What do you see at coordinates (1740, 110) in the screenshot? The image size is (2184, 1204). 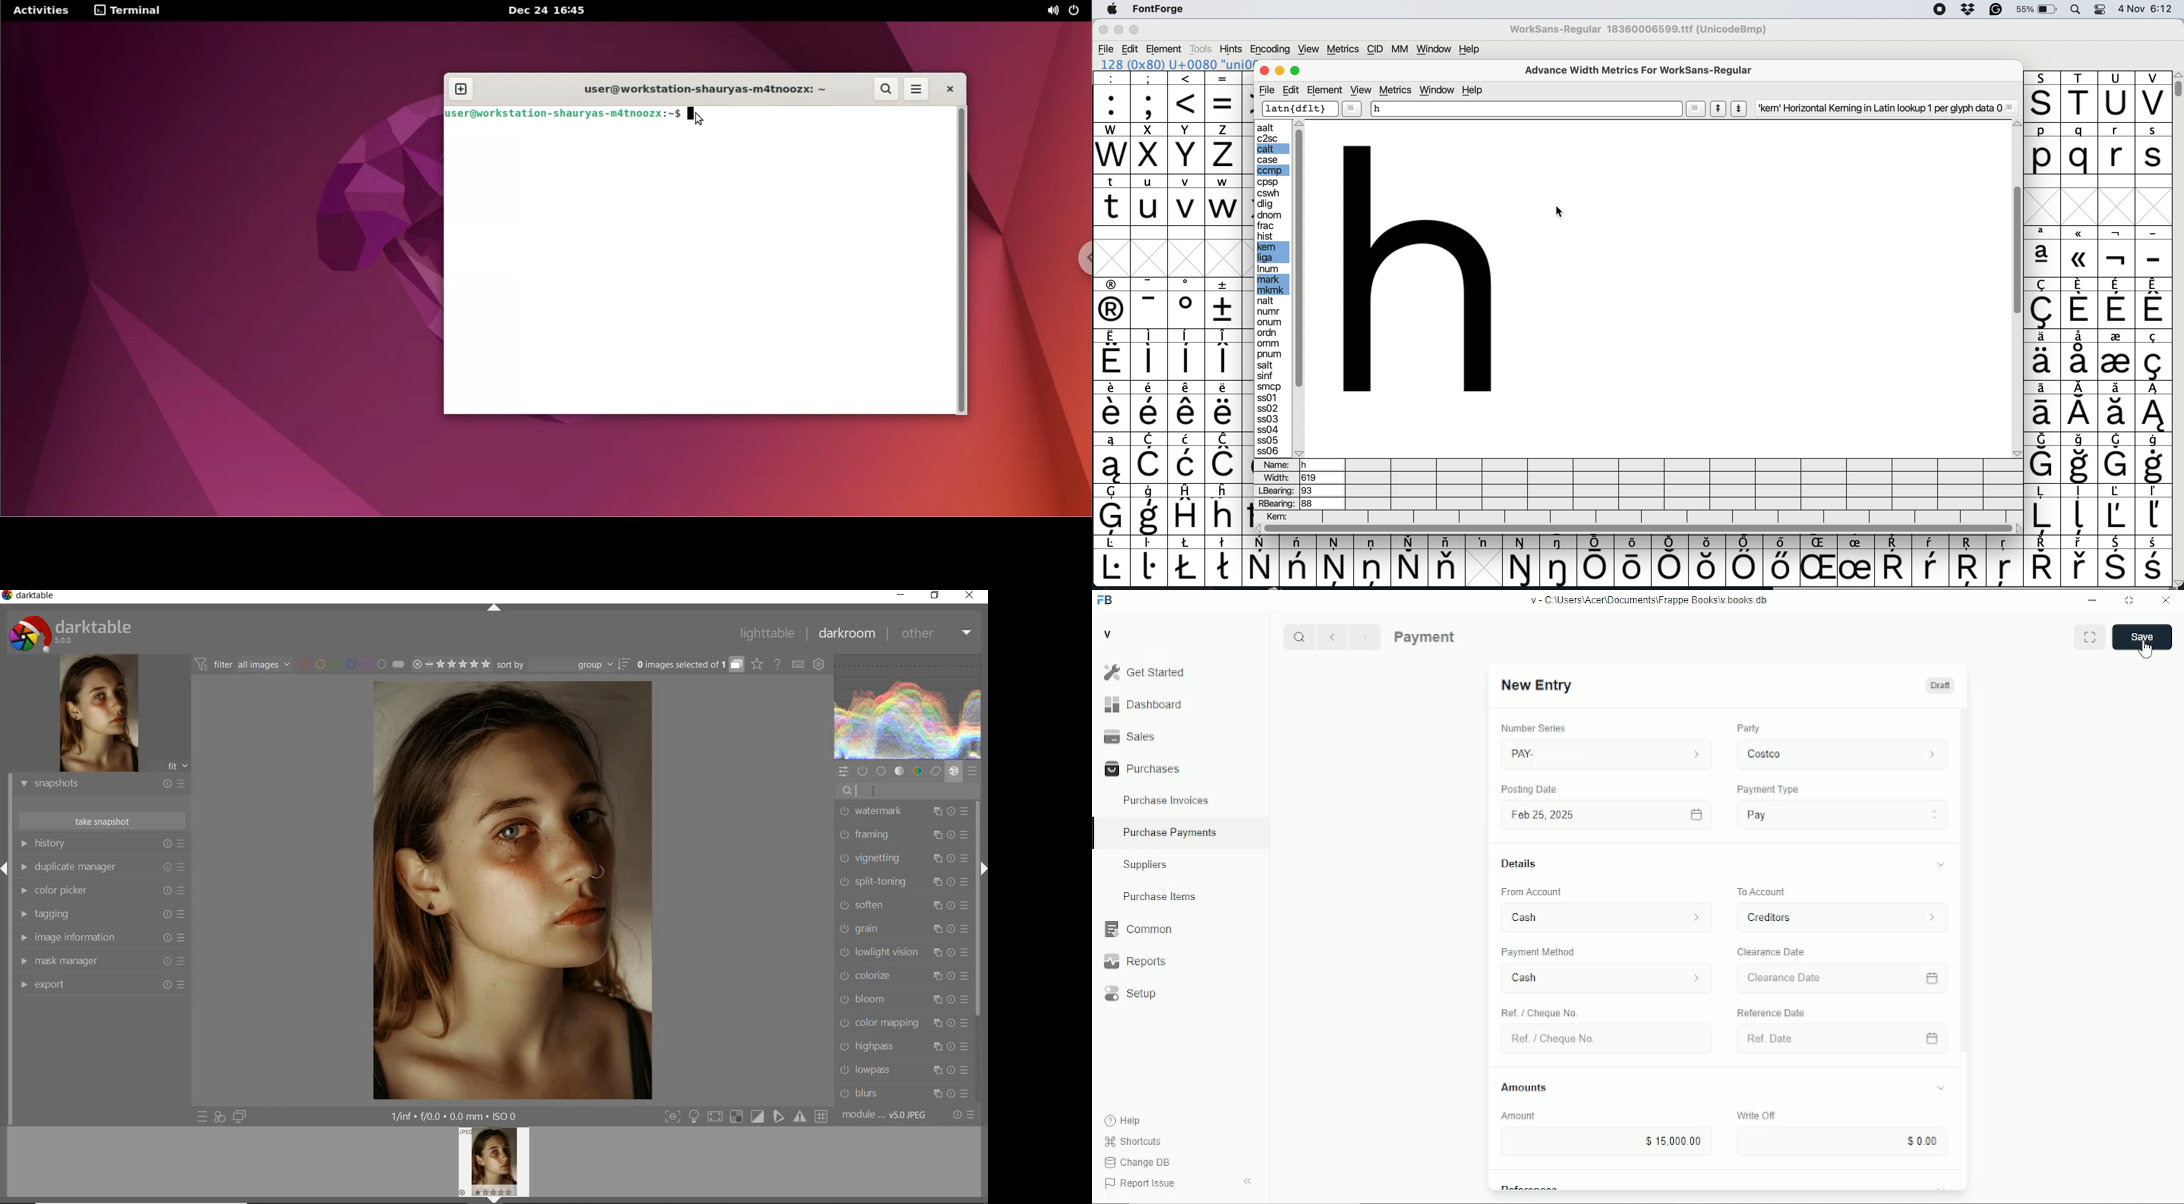 I see `show next letter` at bounding box center [1740, 110].